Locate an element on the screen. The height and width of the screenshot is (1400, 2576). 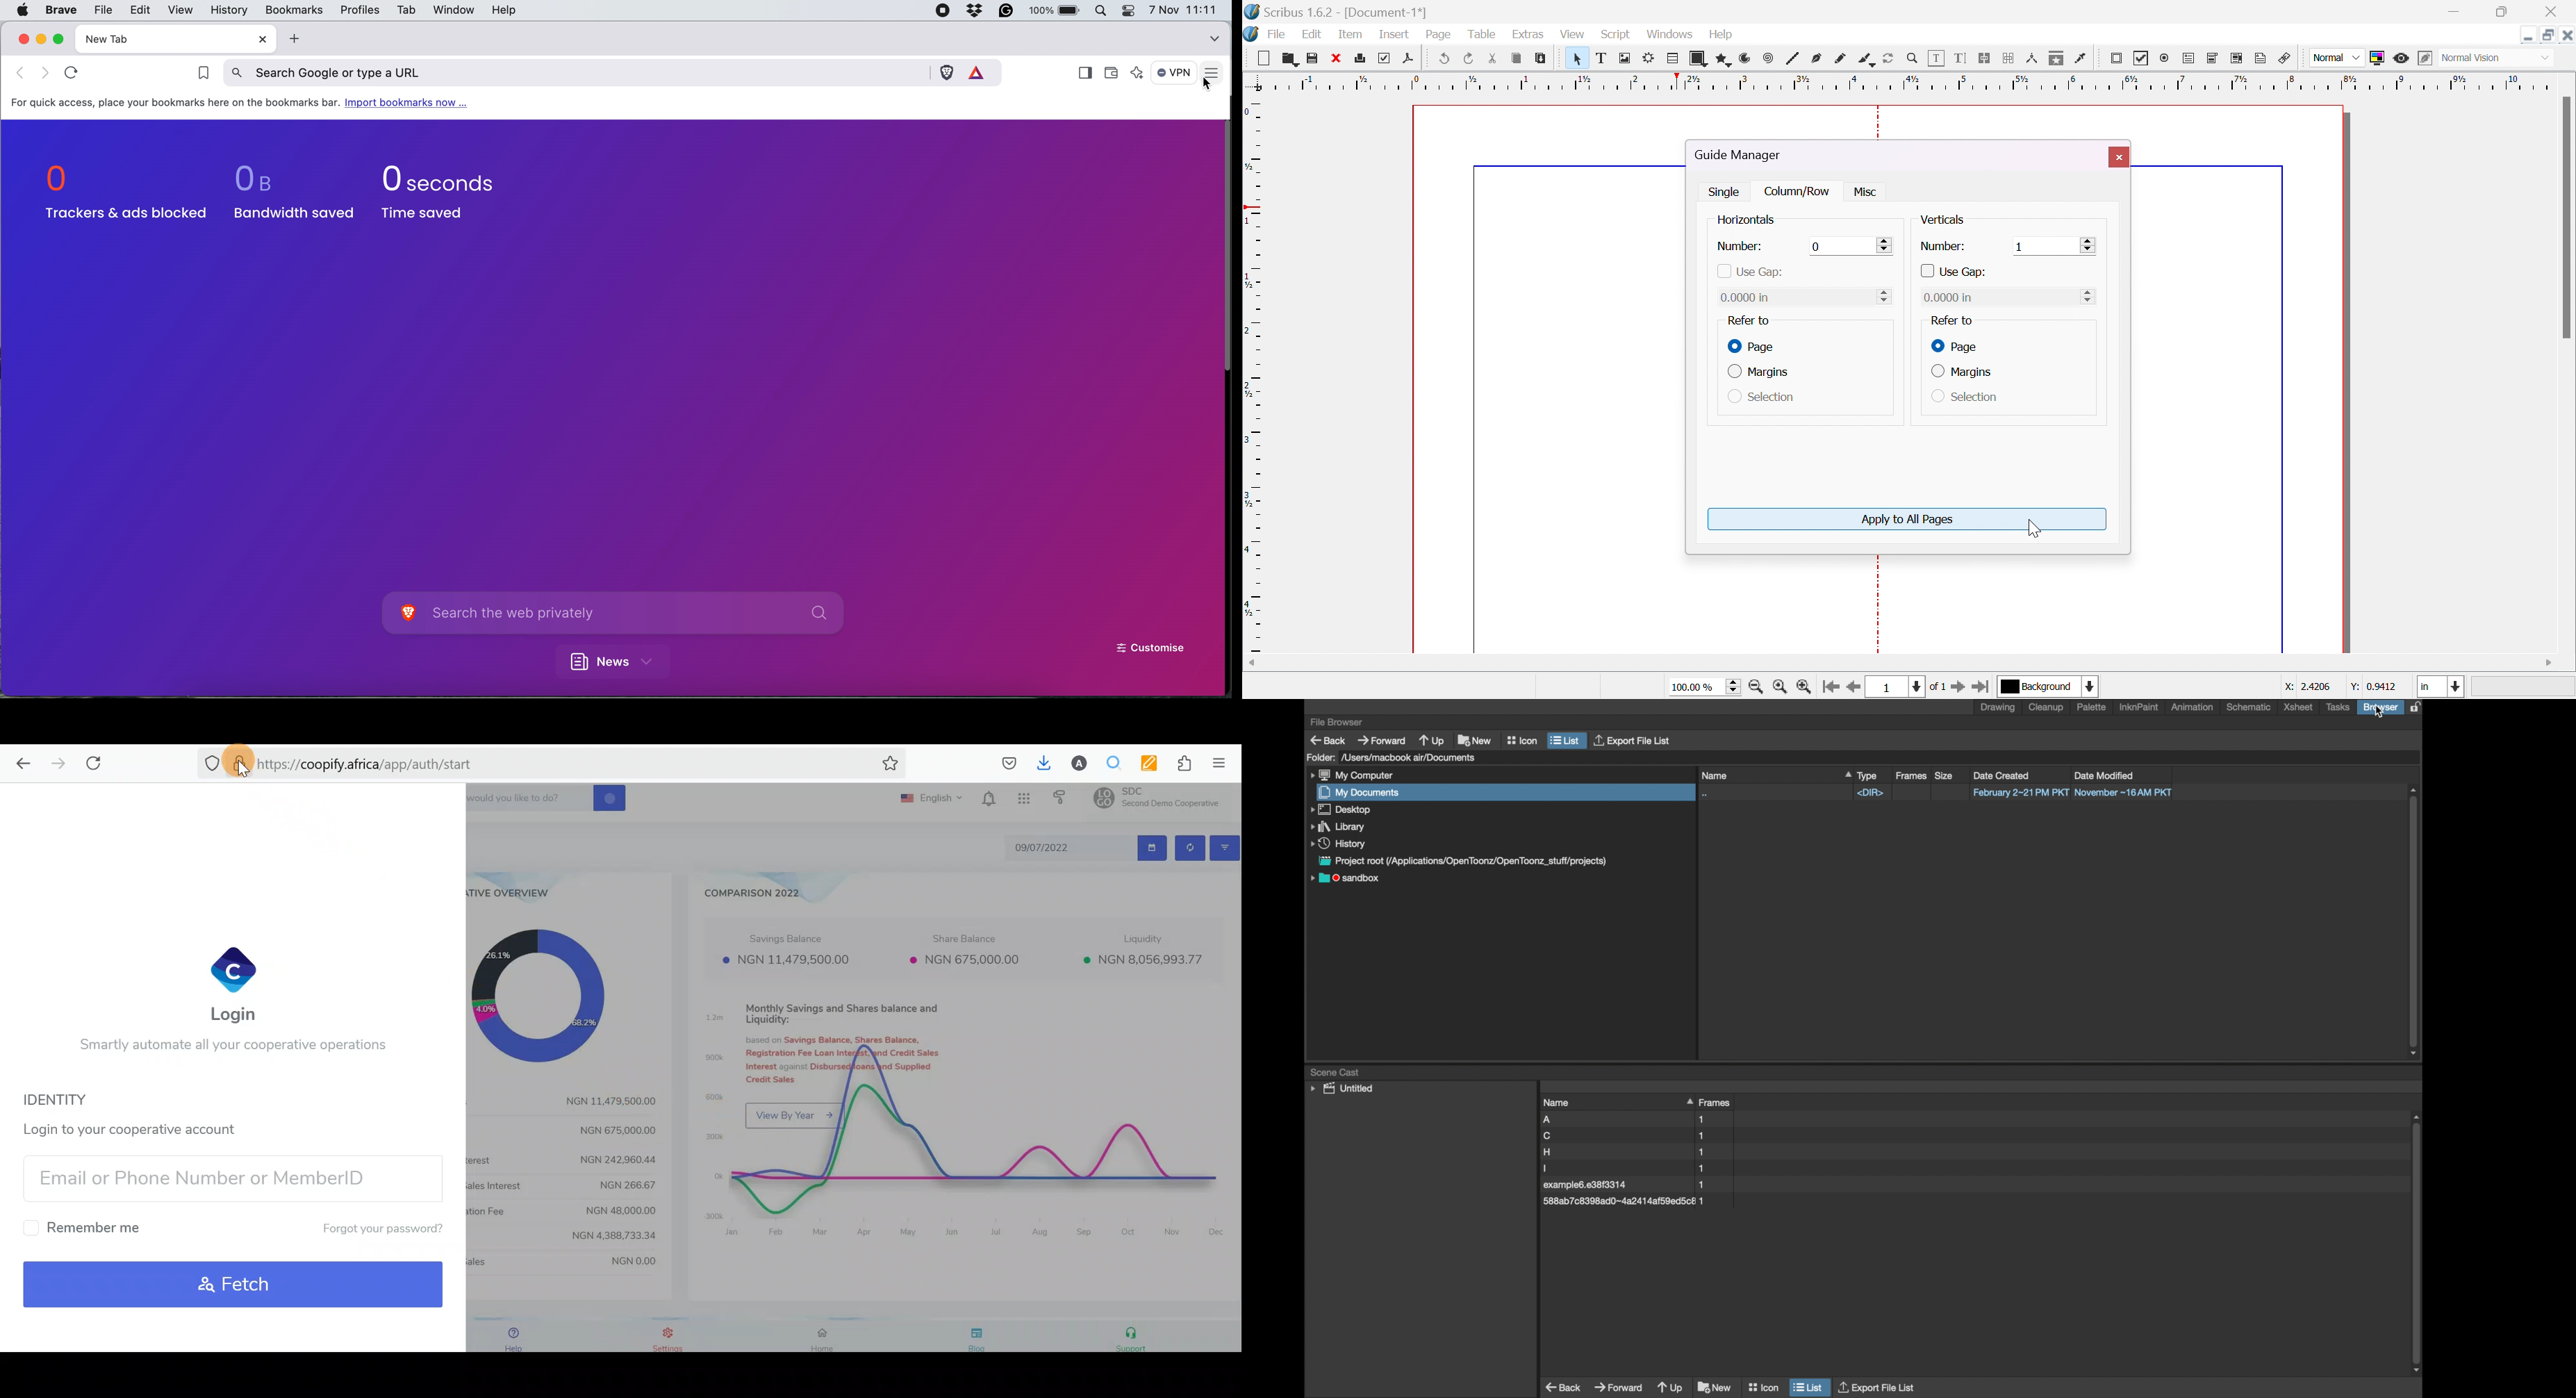
new is located at coordinates (1475, 740).